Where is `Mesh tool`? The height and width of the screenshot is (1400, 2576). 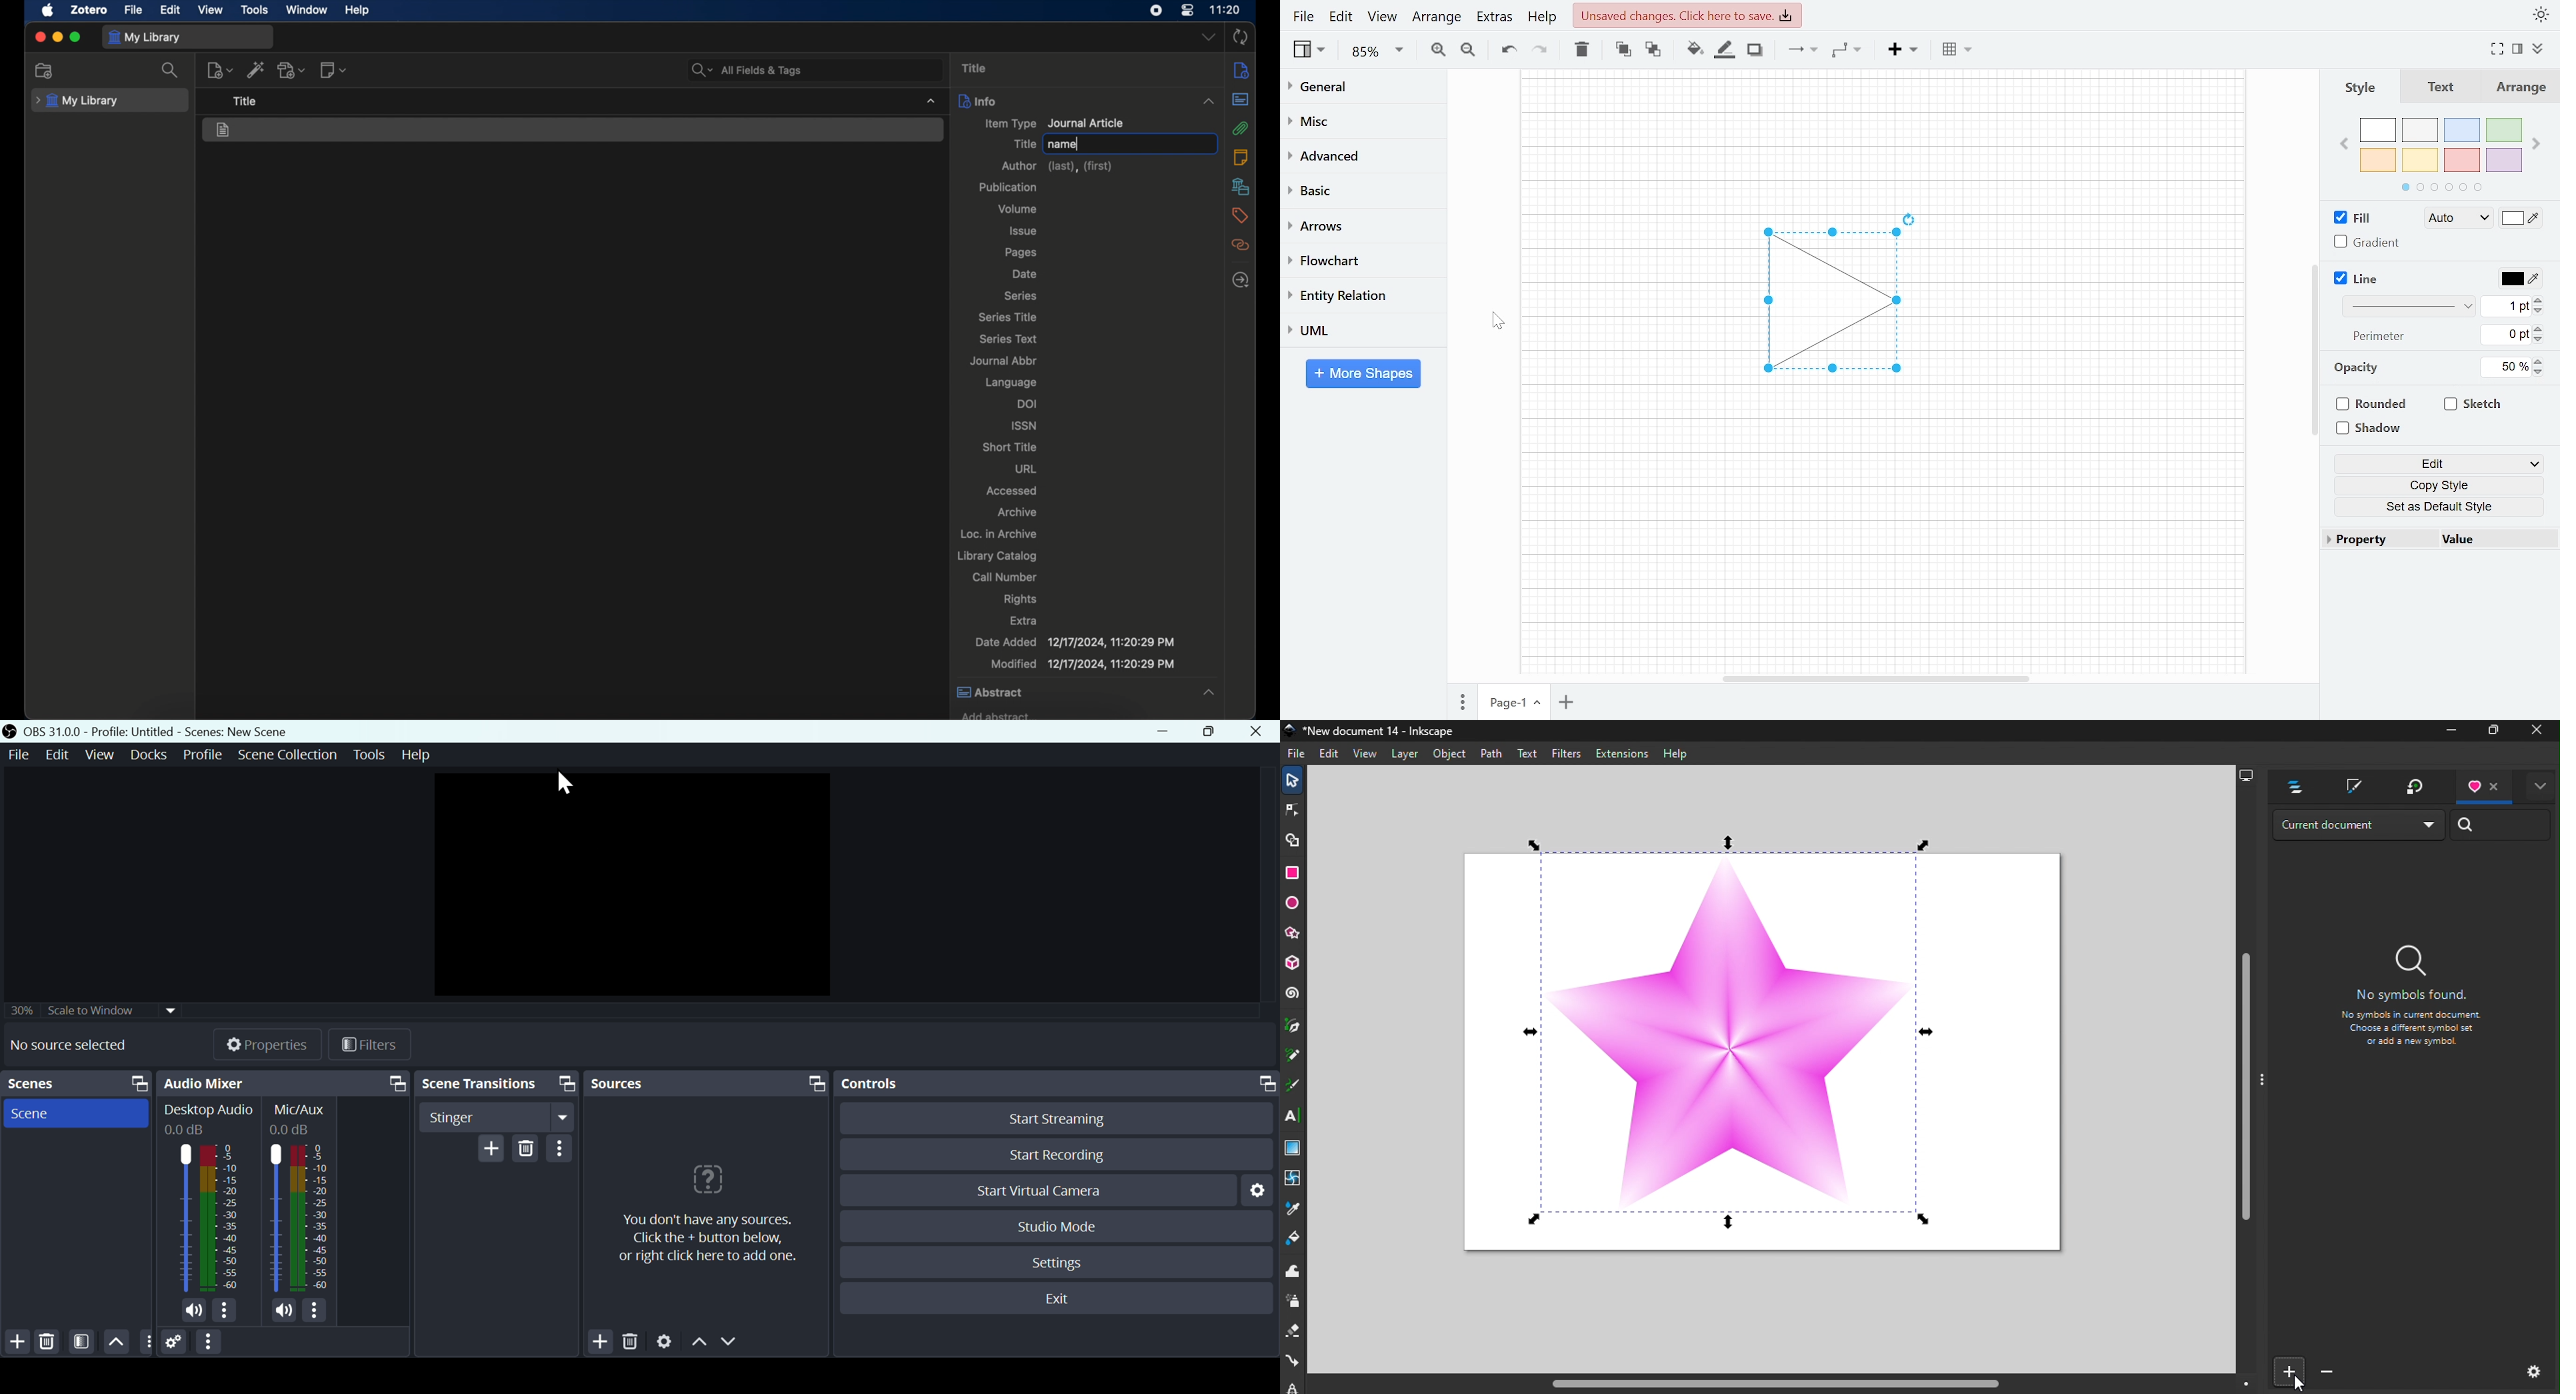
Mesh tool is located at coordinates (1292, 1179).